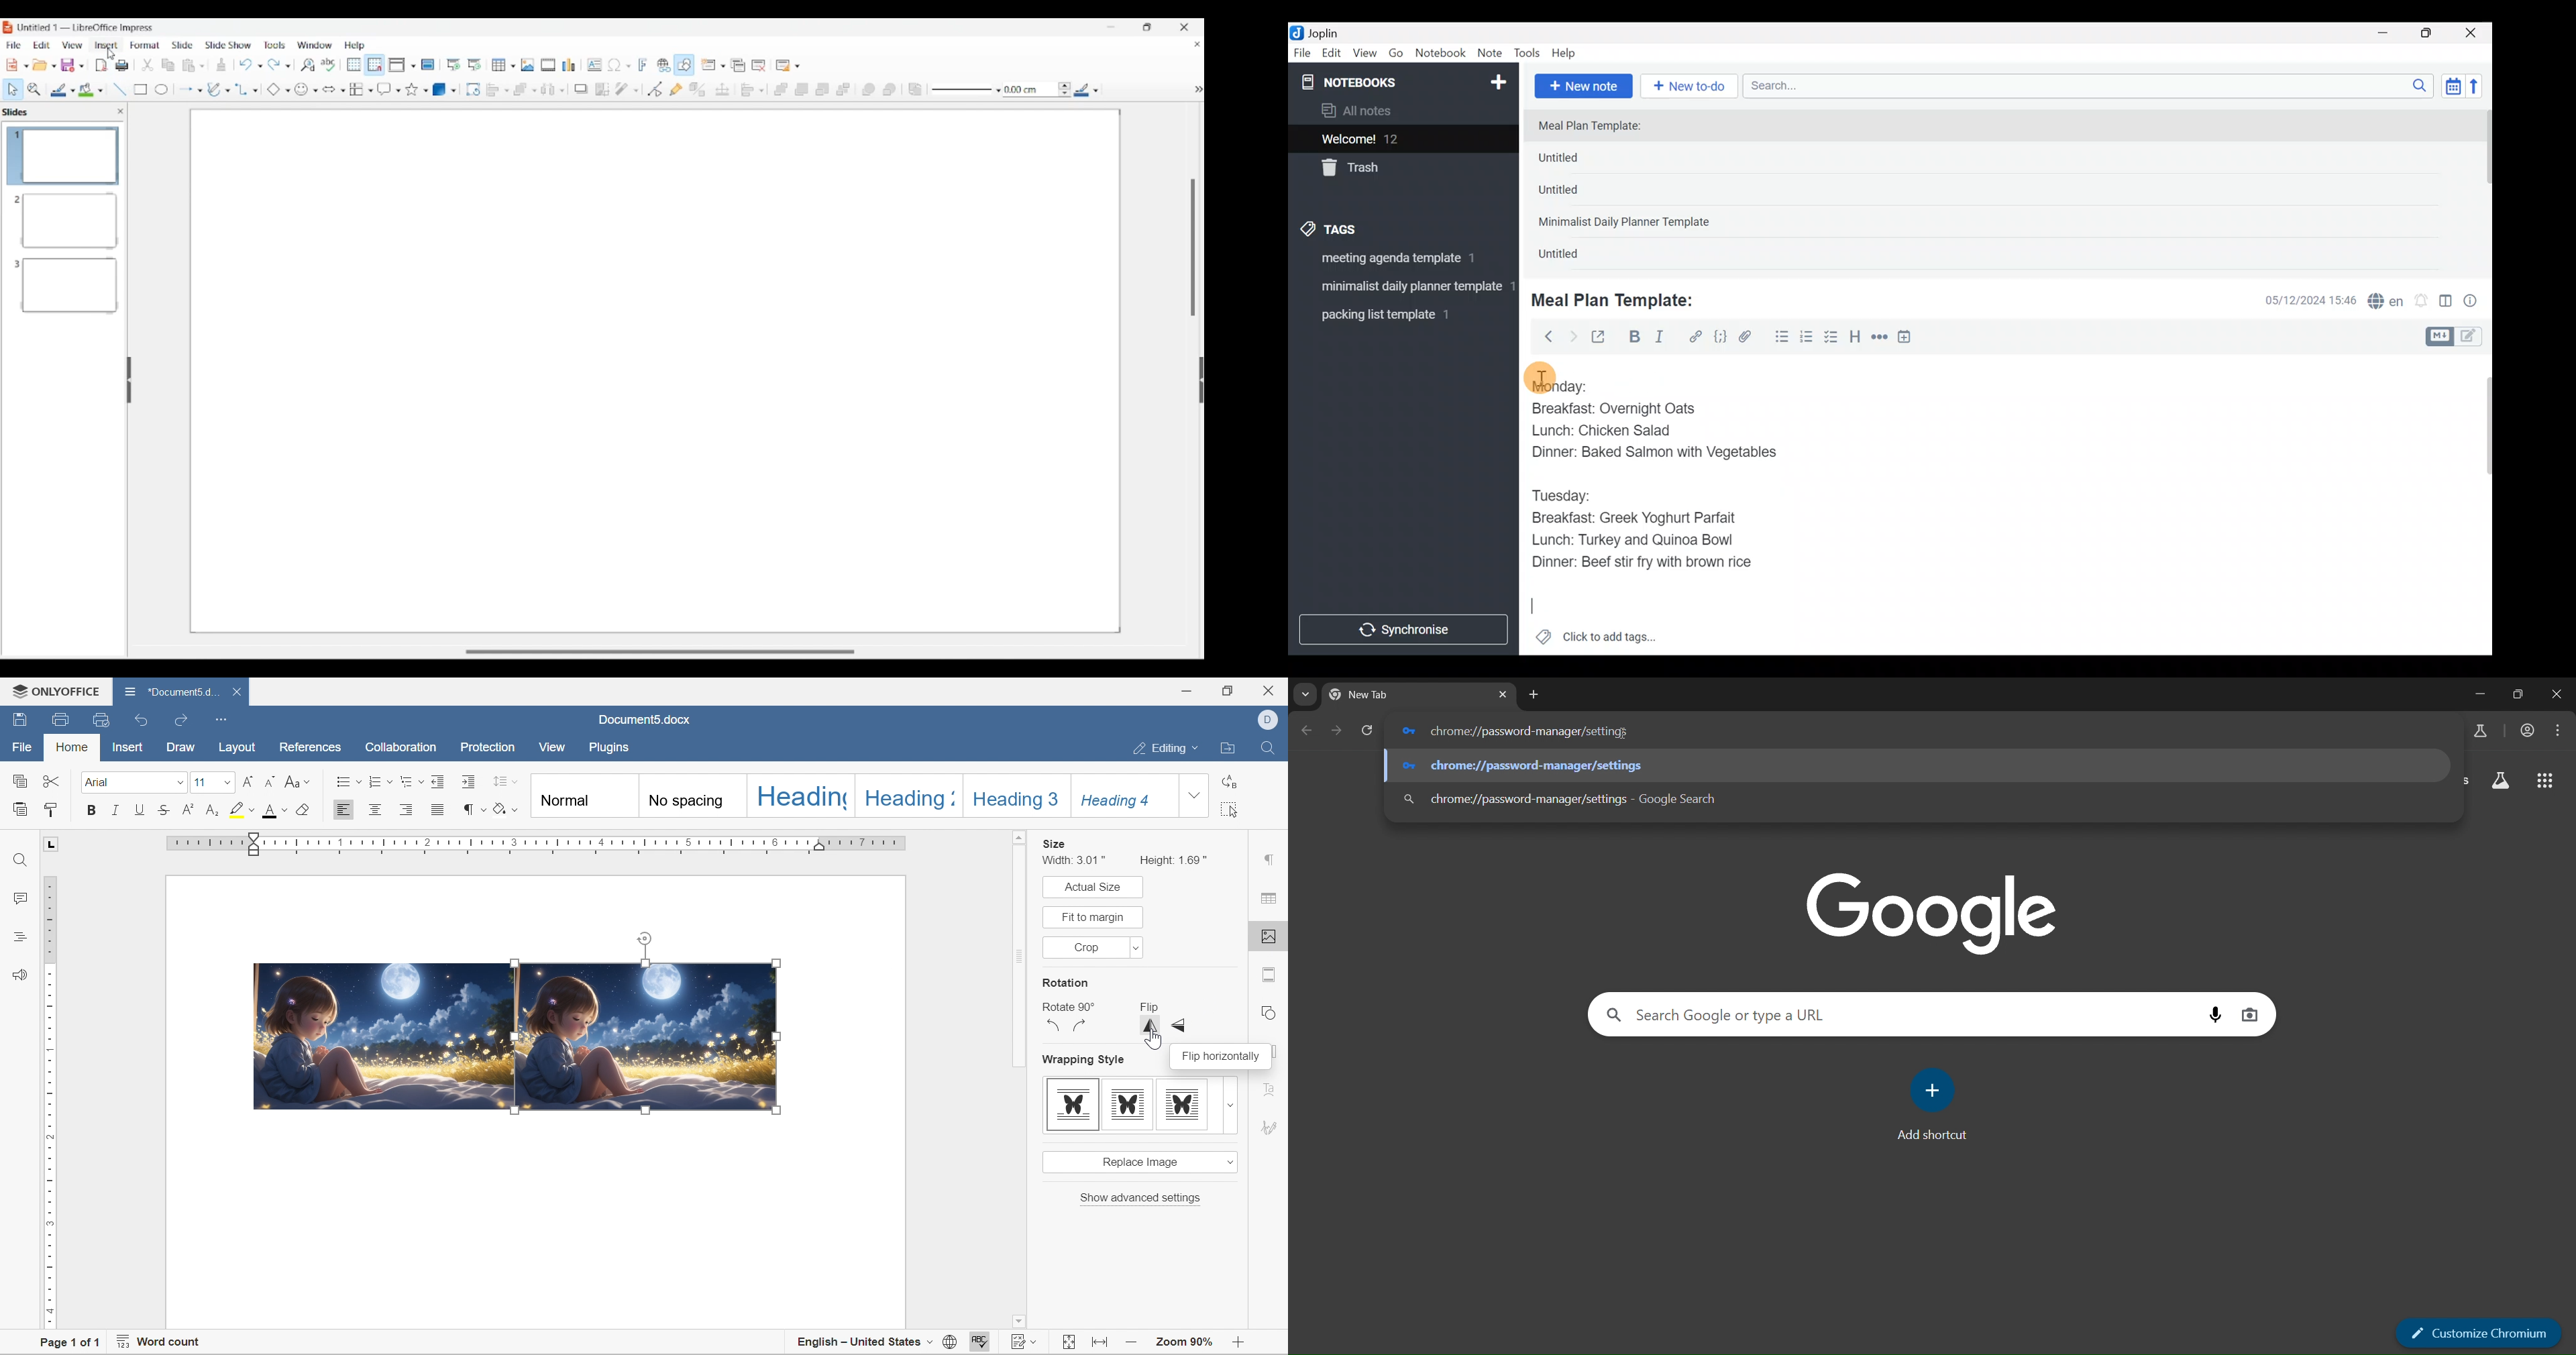  I want to click on flip, so click(1148, 1007).